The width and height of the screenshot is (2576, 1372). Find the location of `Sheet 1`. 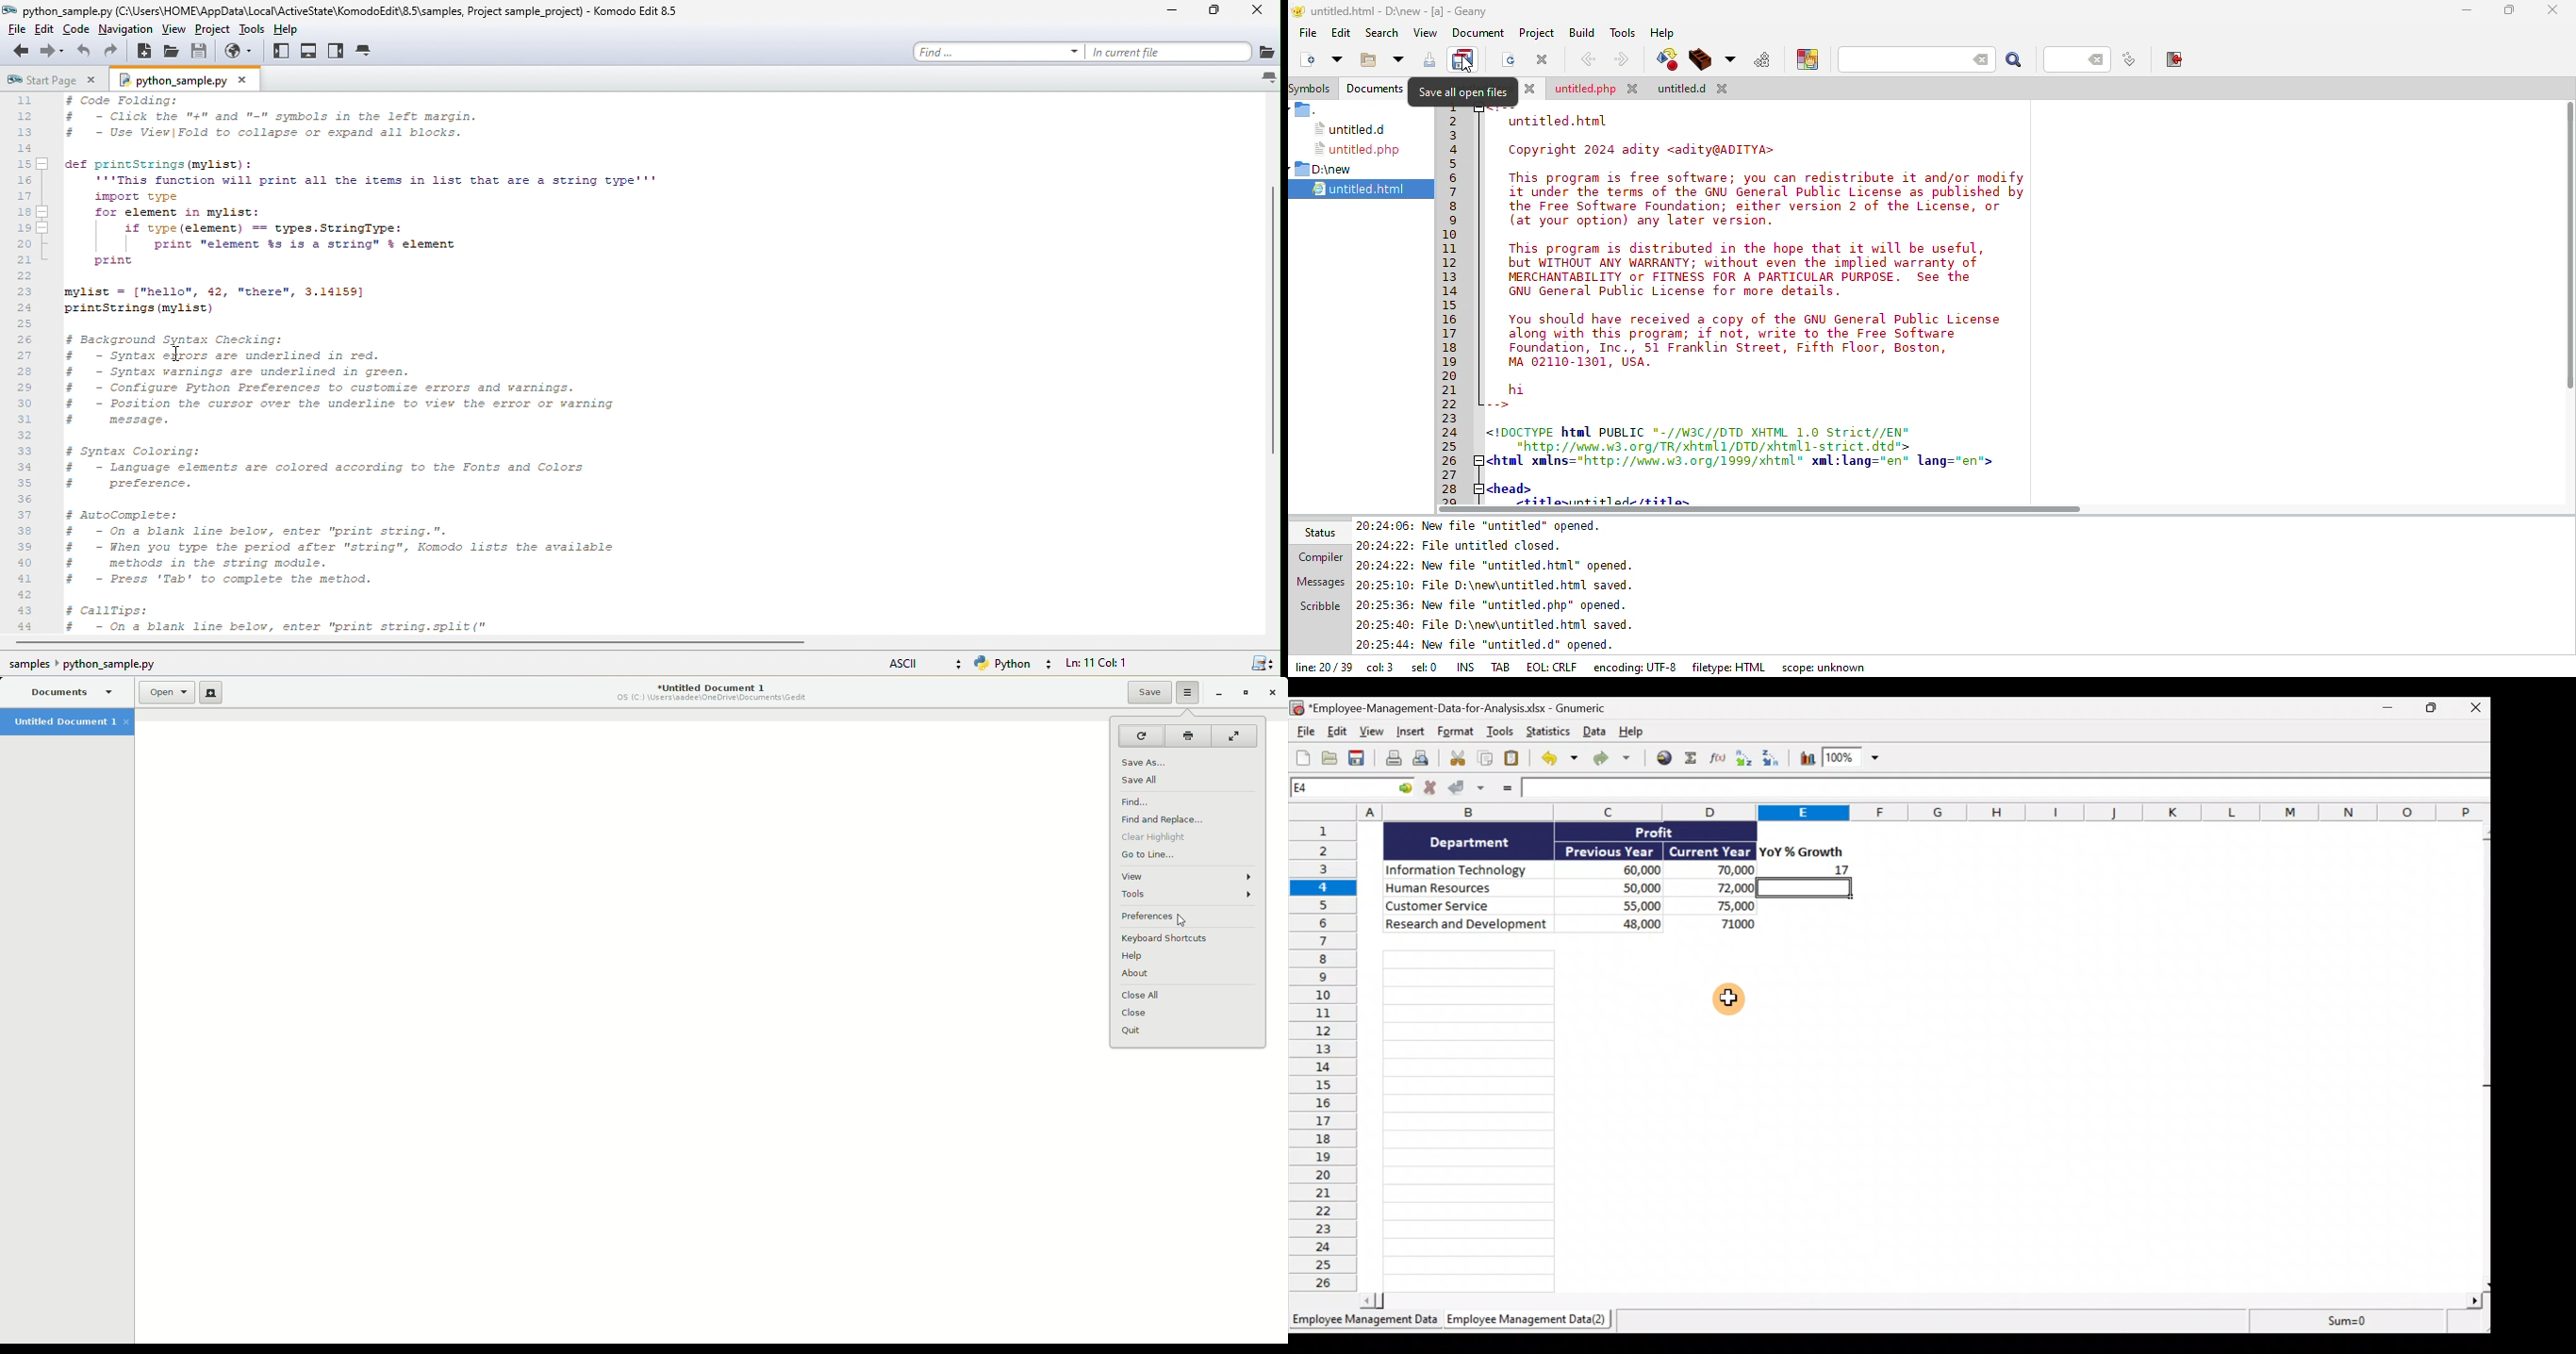

Sheet 1 is located at coordinates (1363, 1320).